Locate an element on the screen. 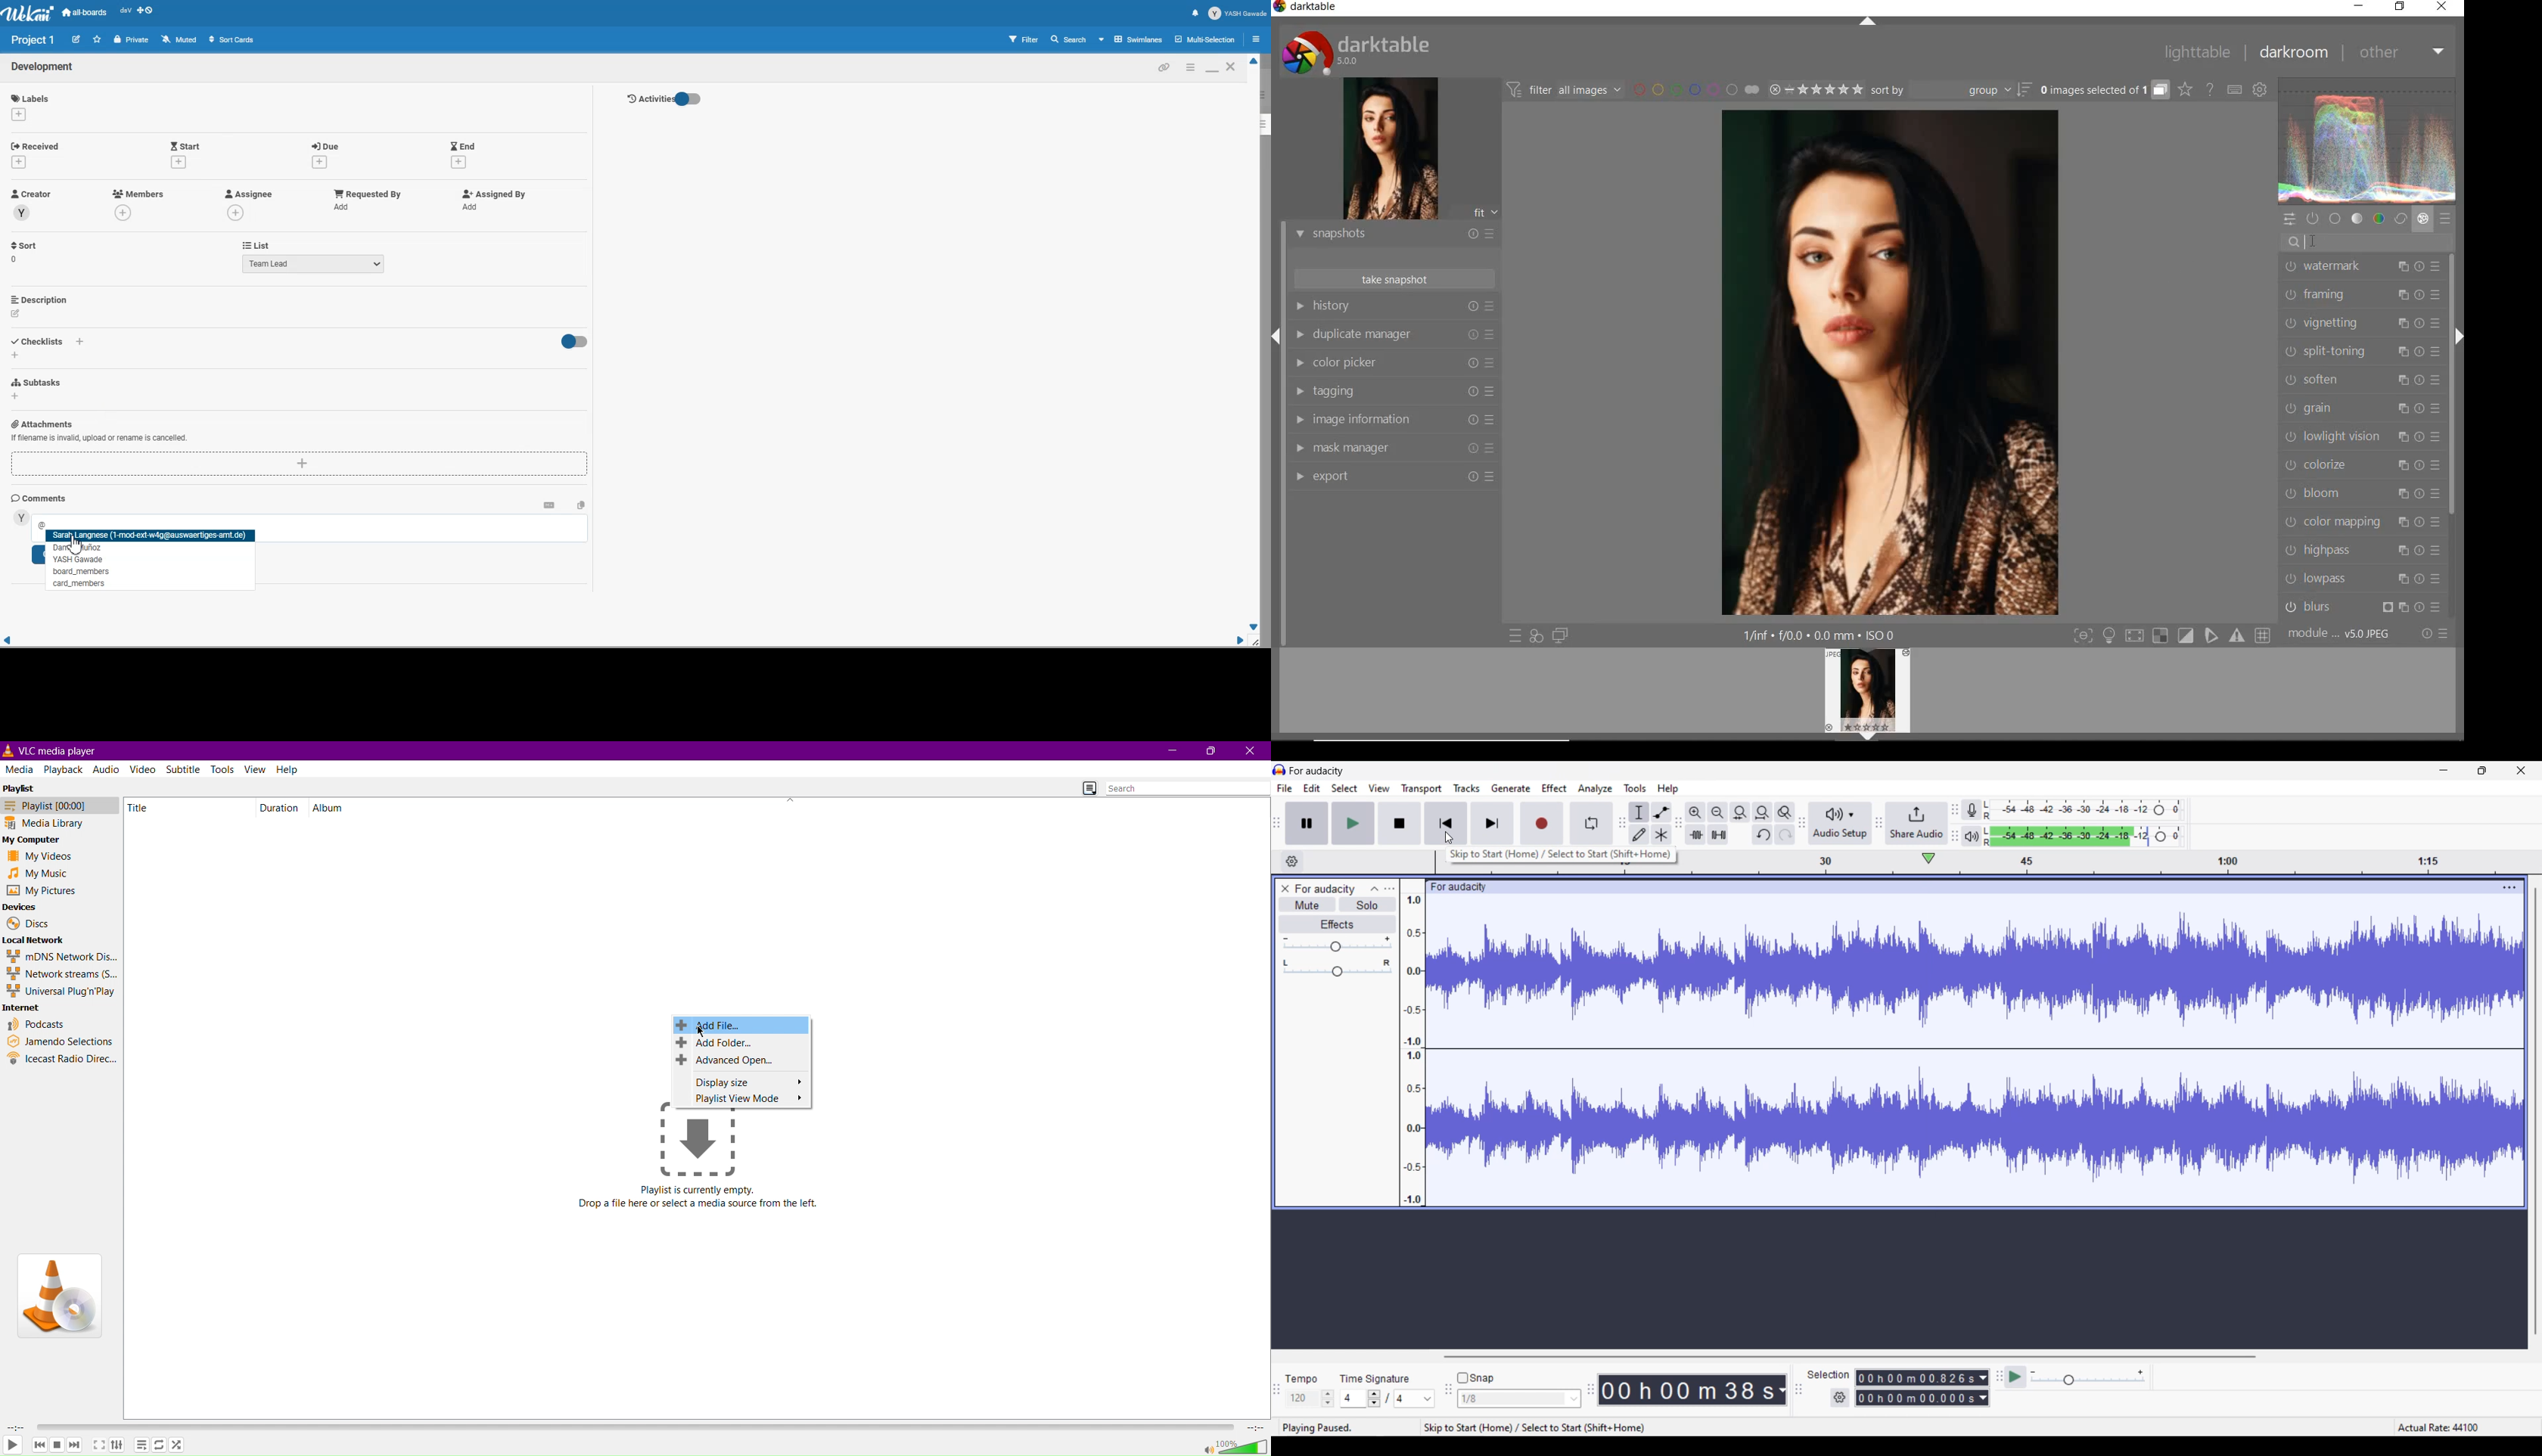 The image size is (2548, 1456). CURSOR is located at coordinates (2316, 244).